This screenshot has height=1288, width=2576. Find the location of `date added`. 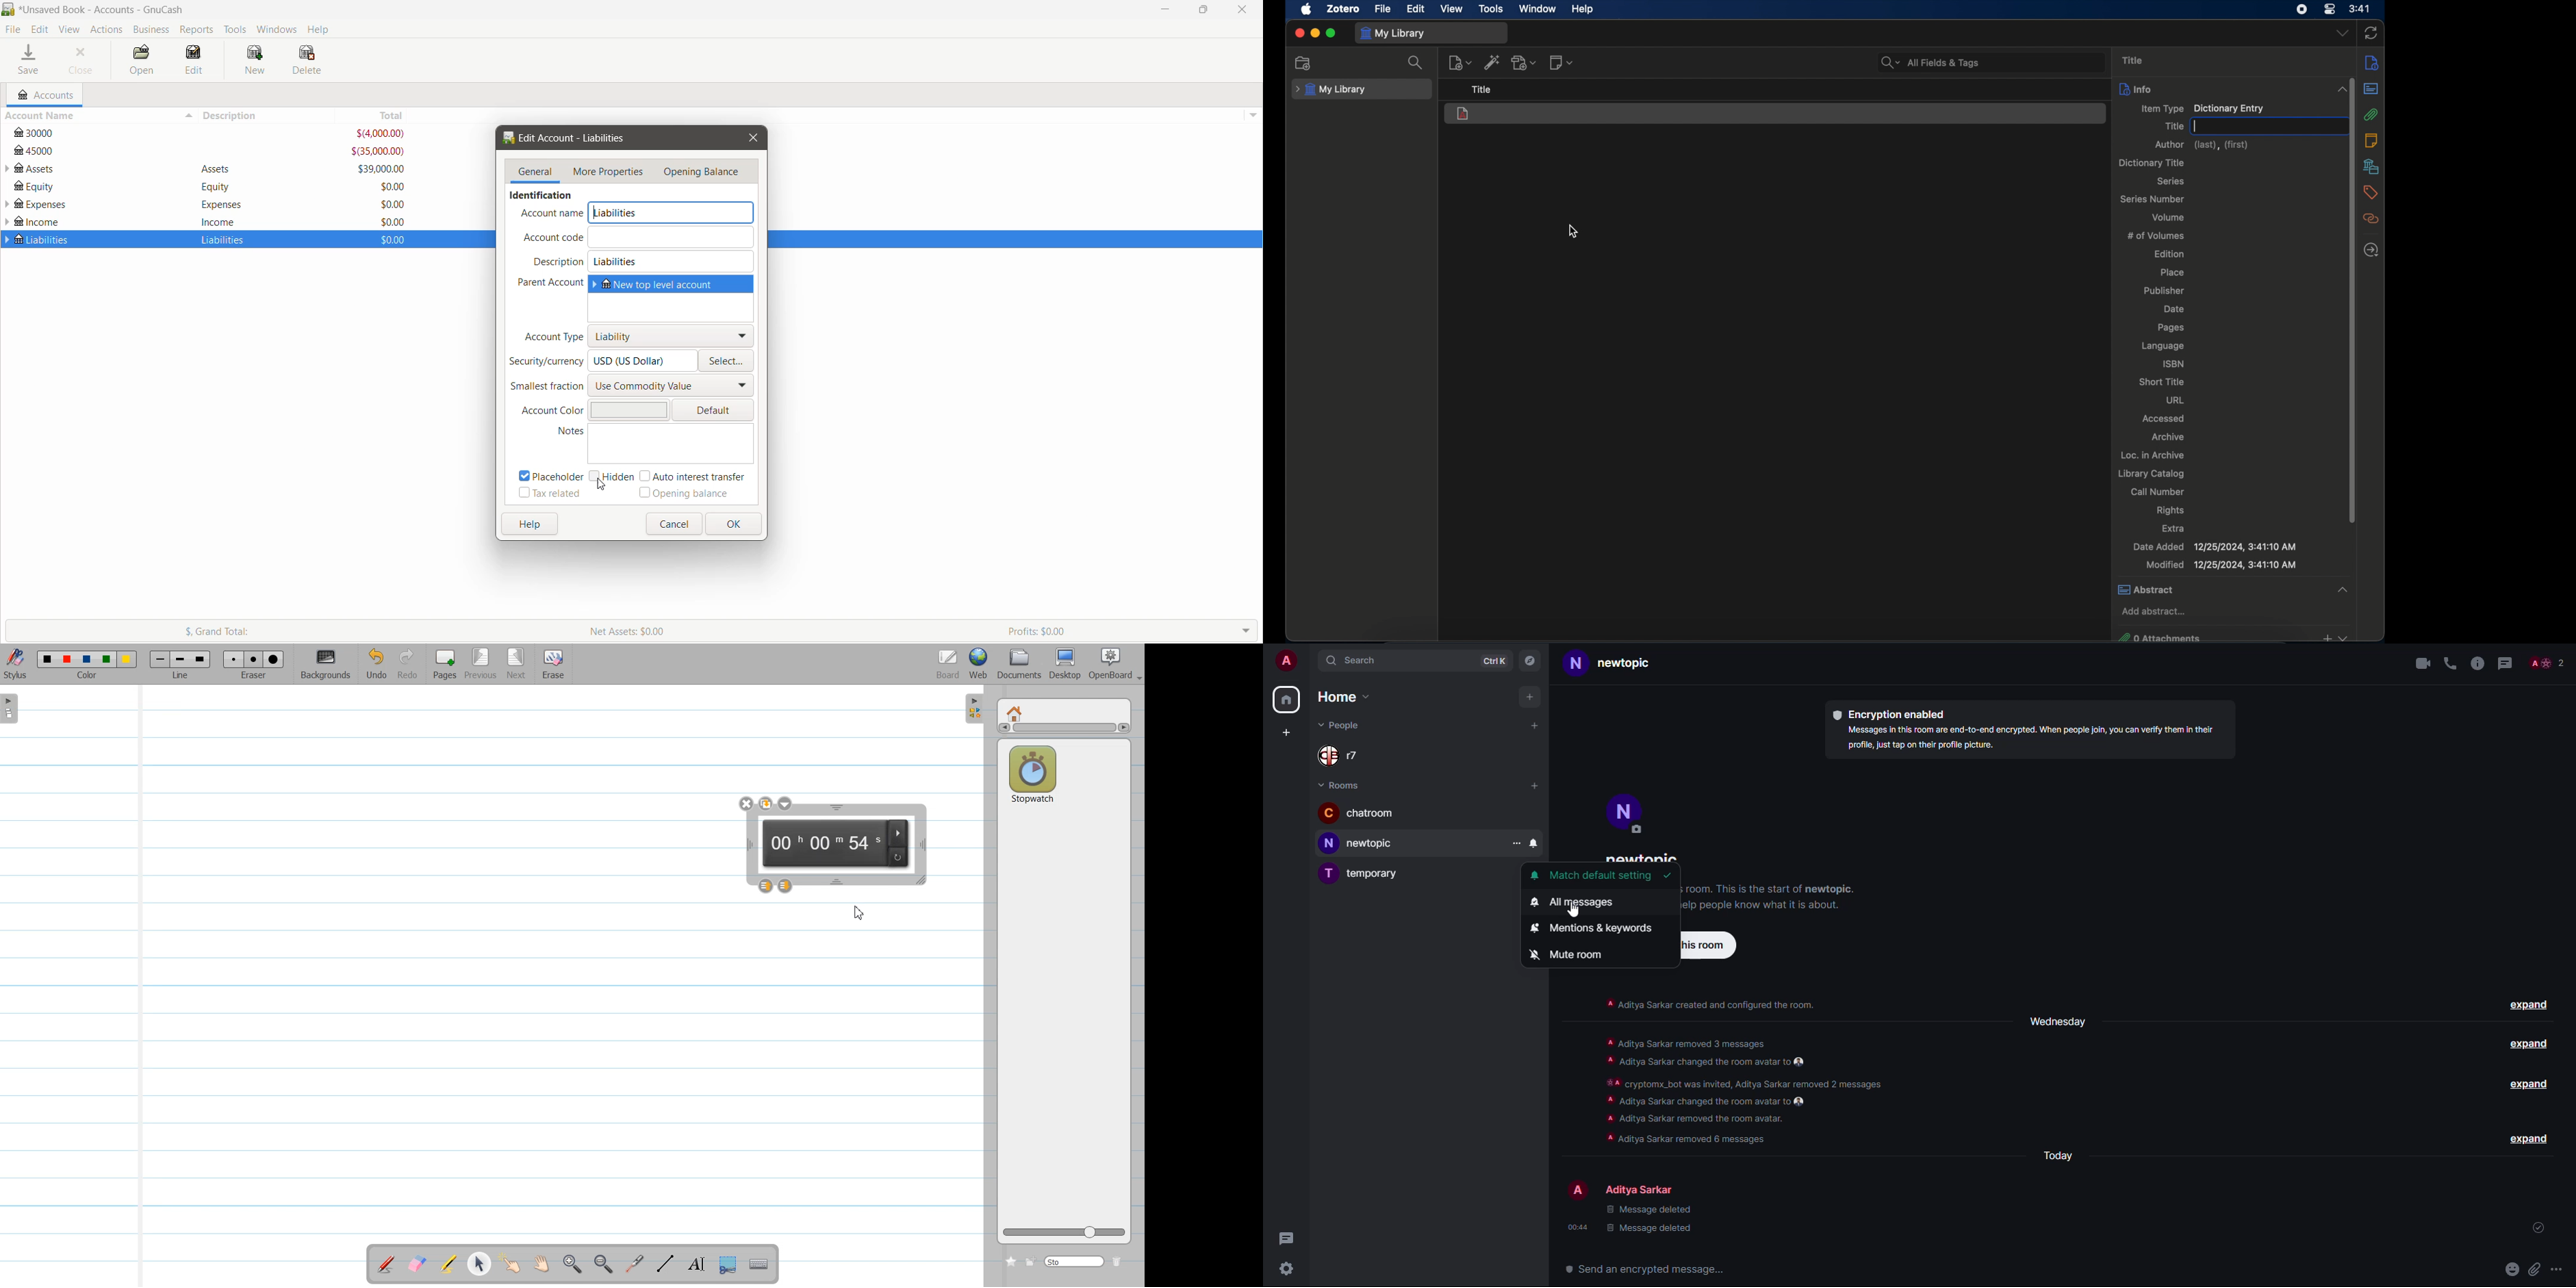

date added is located at coordinates (2215, 547).